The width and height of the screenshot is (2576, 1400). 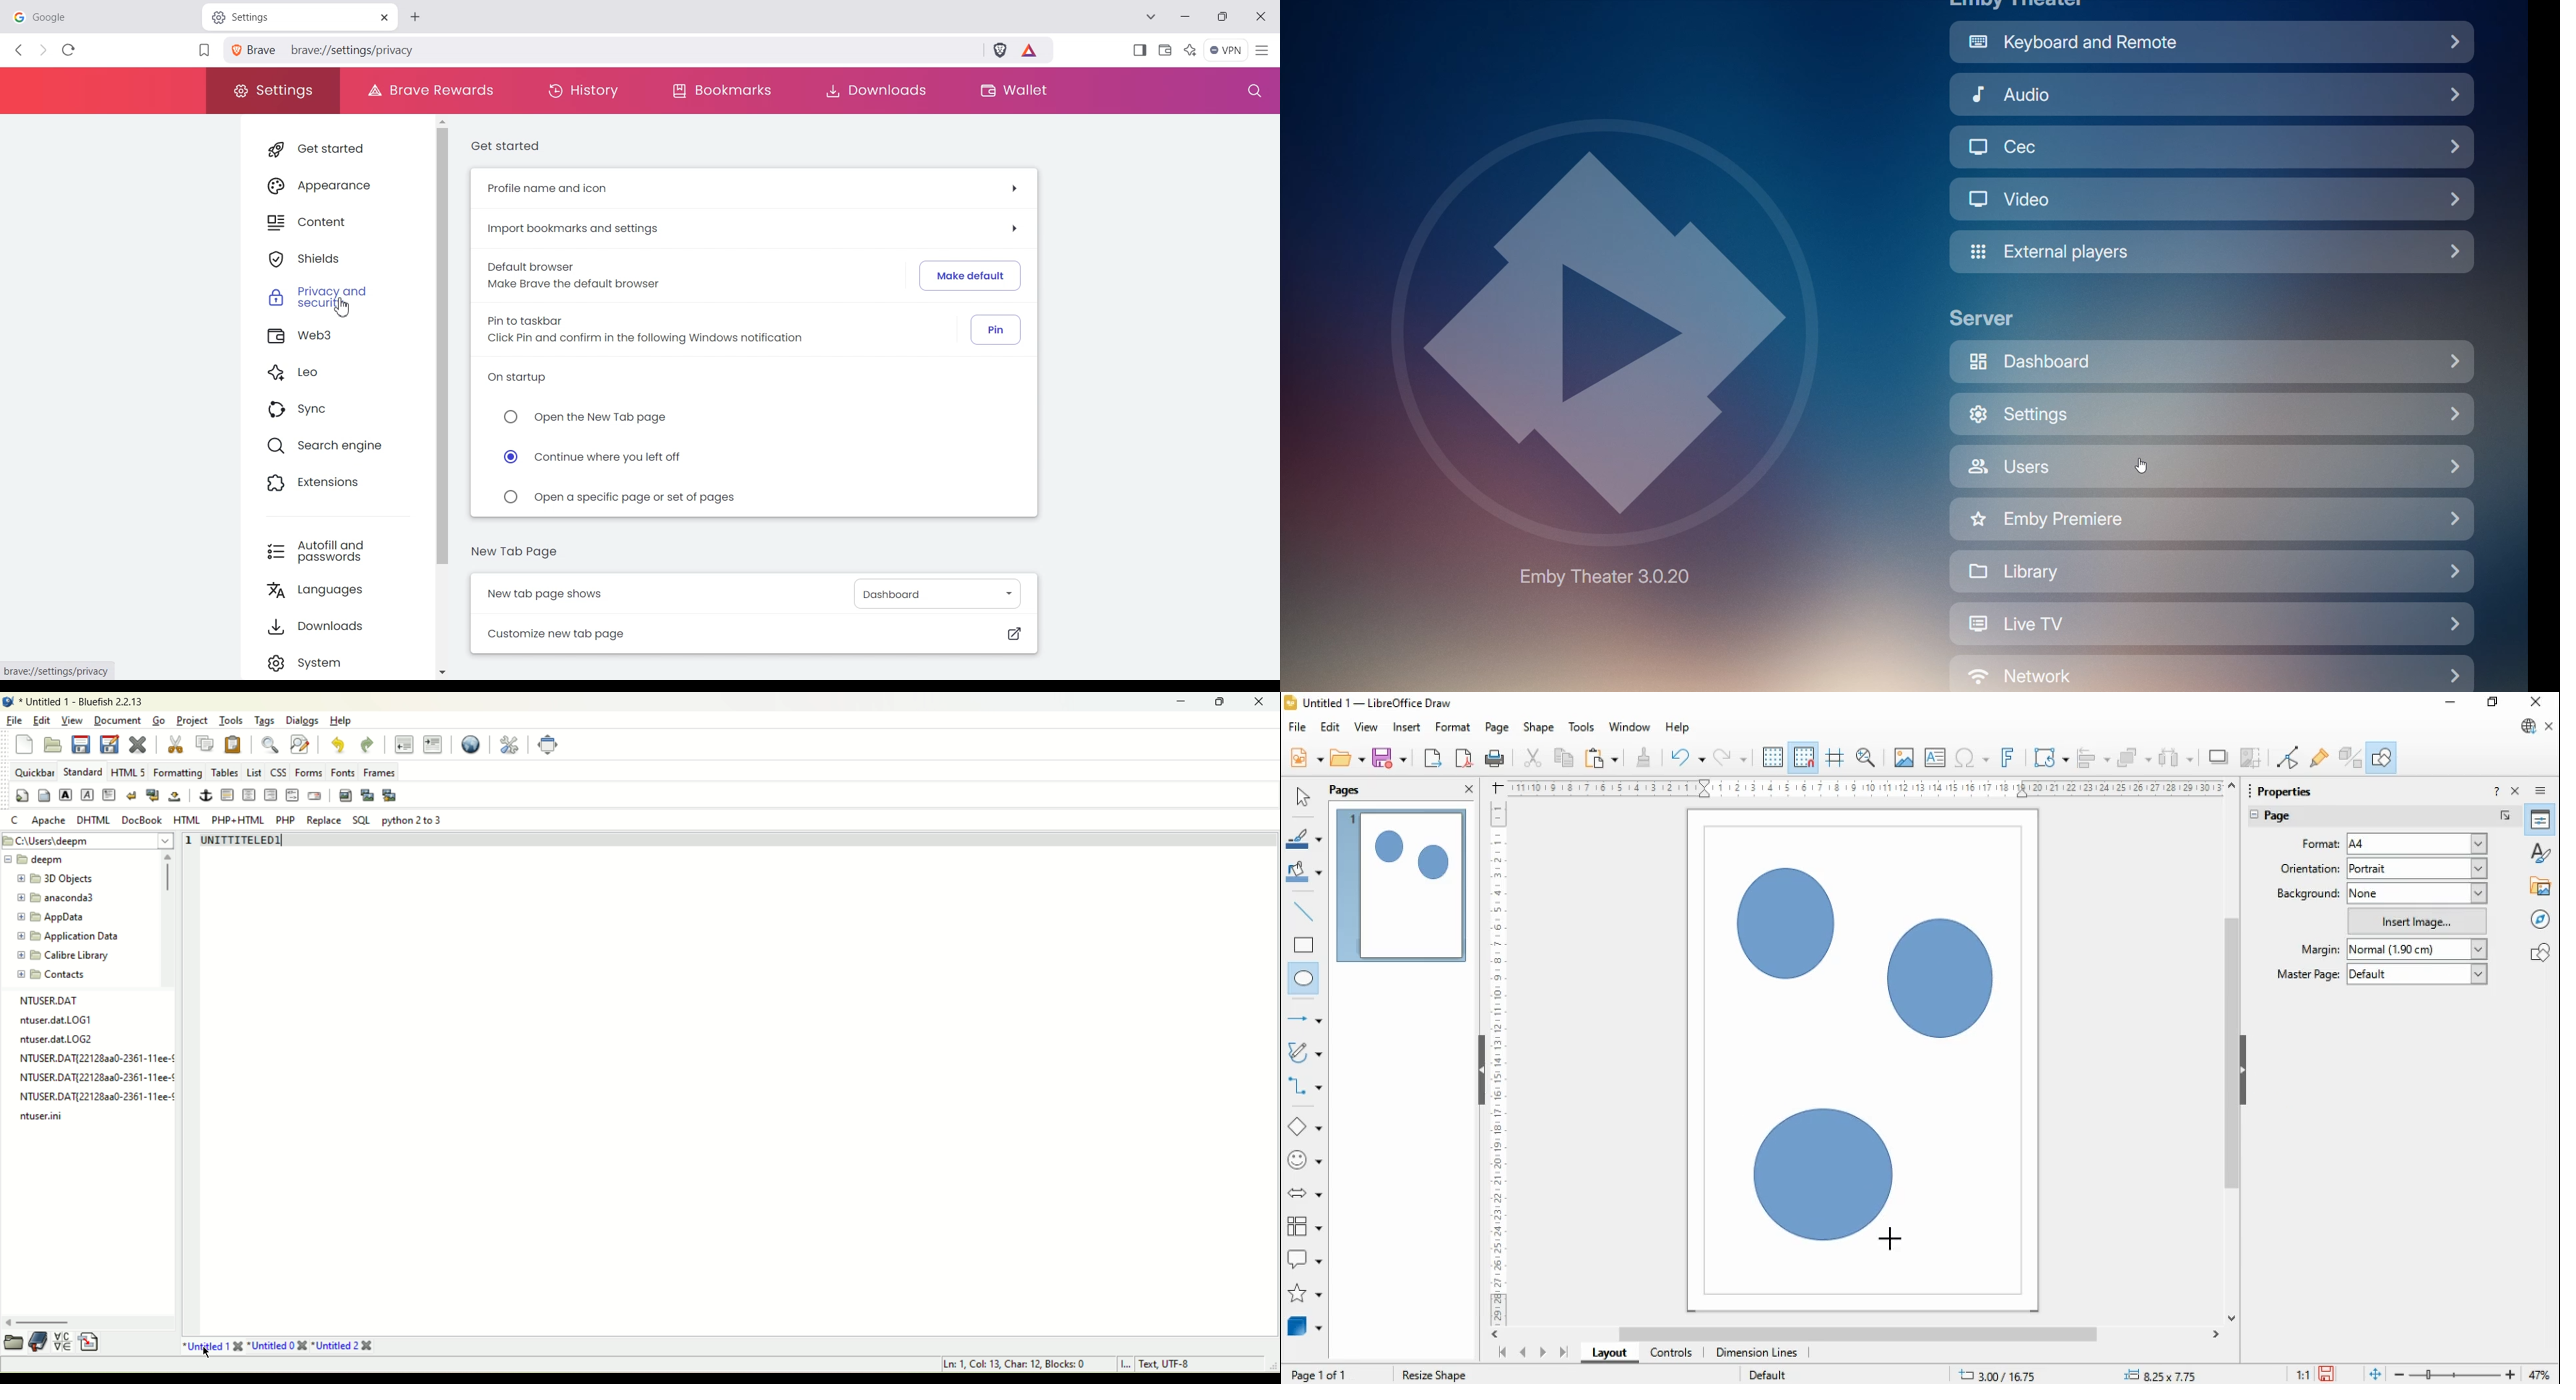 I want to click on Settings, so click(x=2214, y=412).